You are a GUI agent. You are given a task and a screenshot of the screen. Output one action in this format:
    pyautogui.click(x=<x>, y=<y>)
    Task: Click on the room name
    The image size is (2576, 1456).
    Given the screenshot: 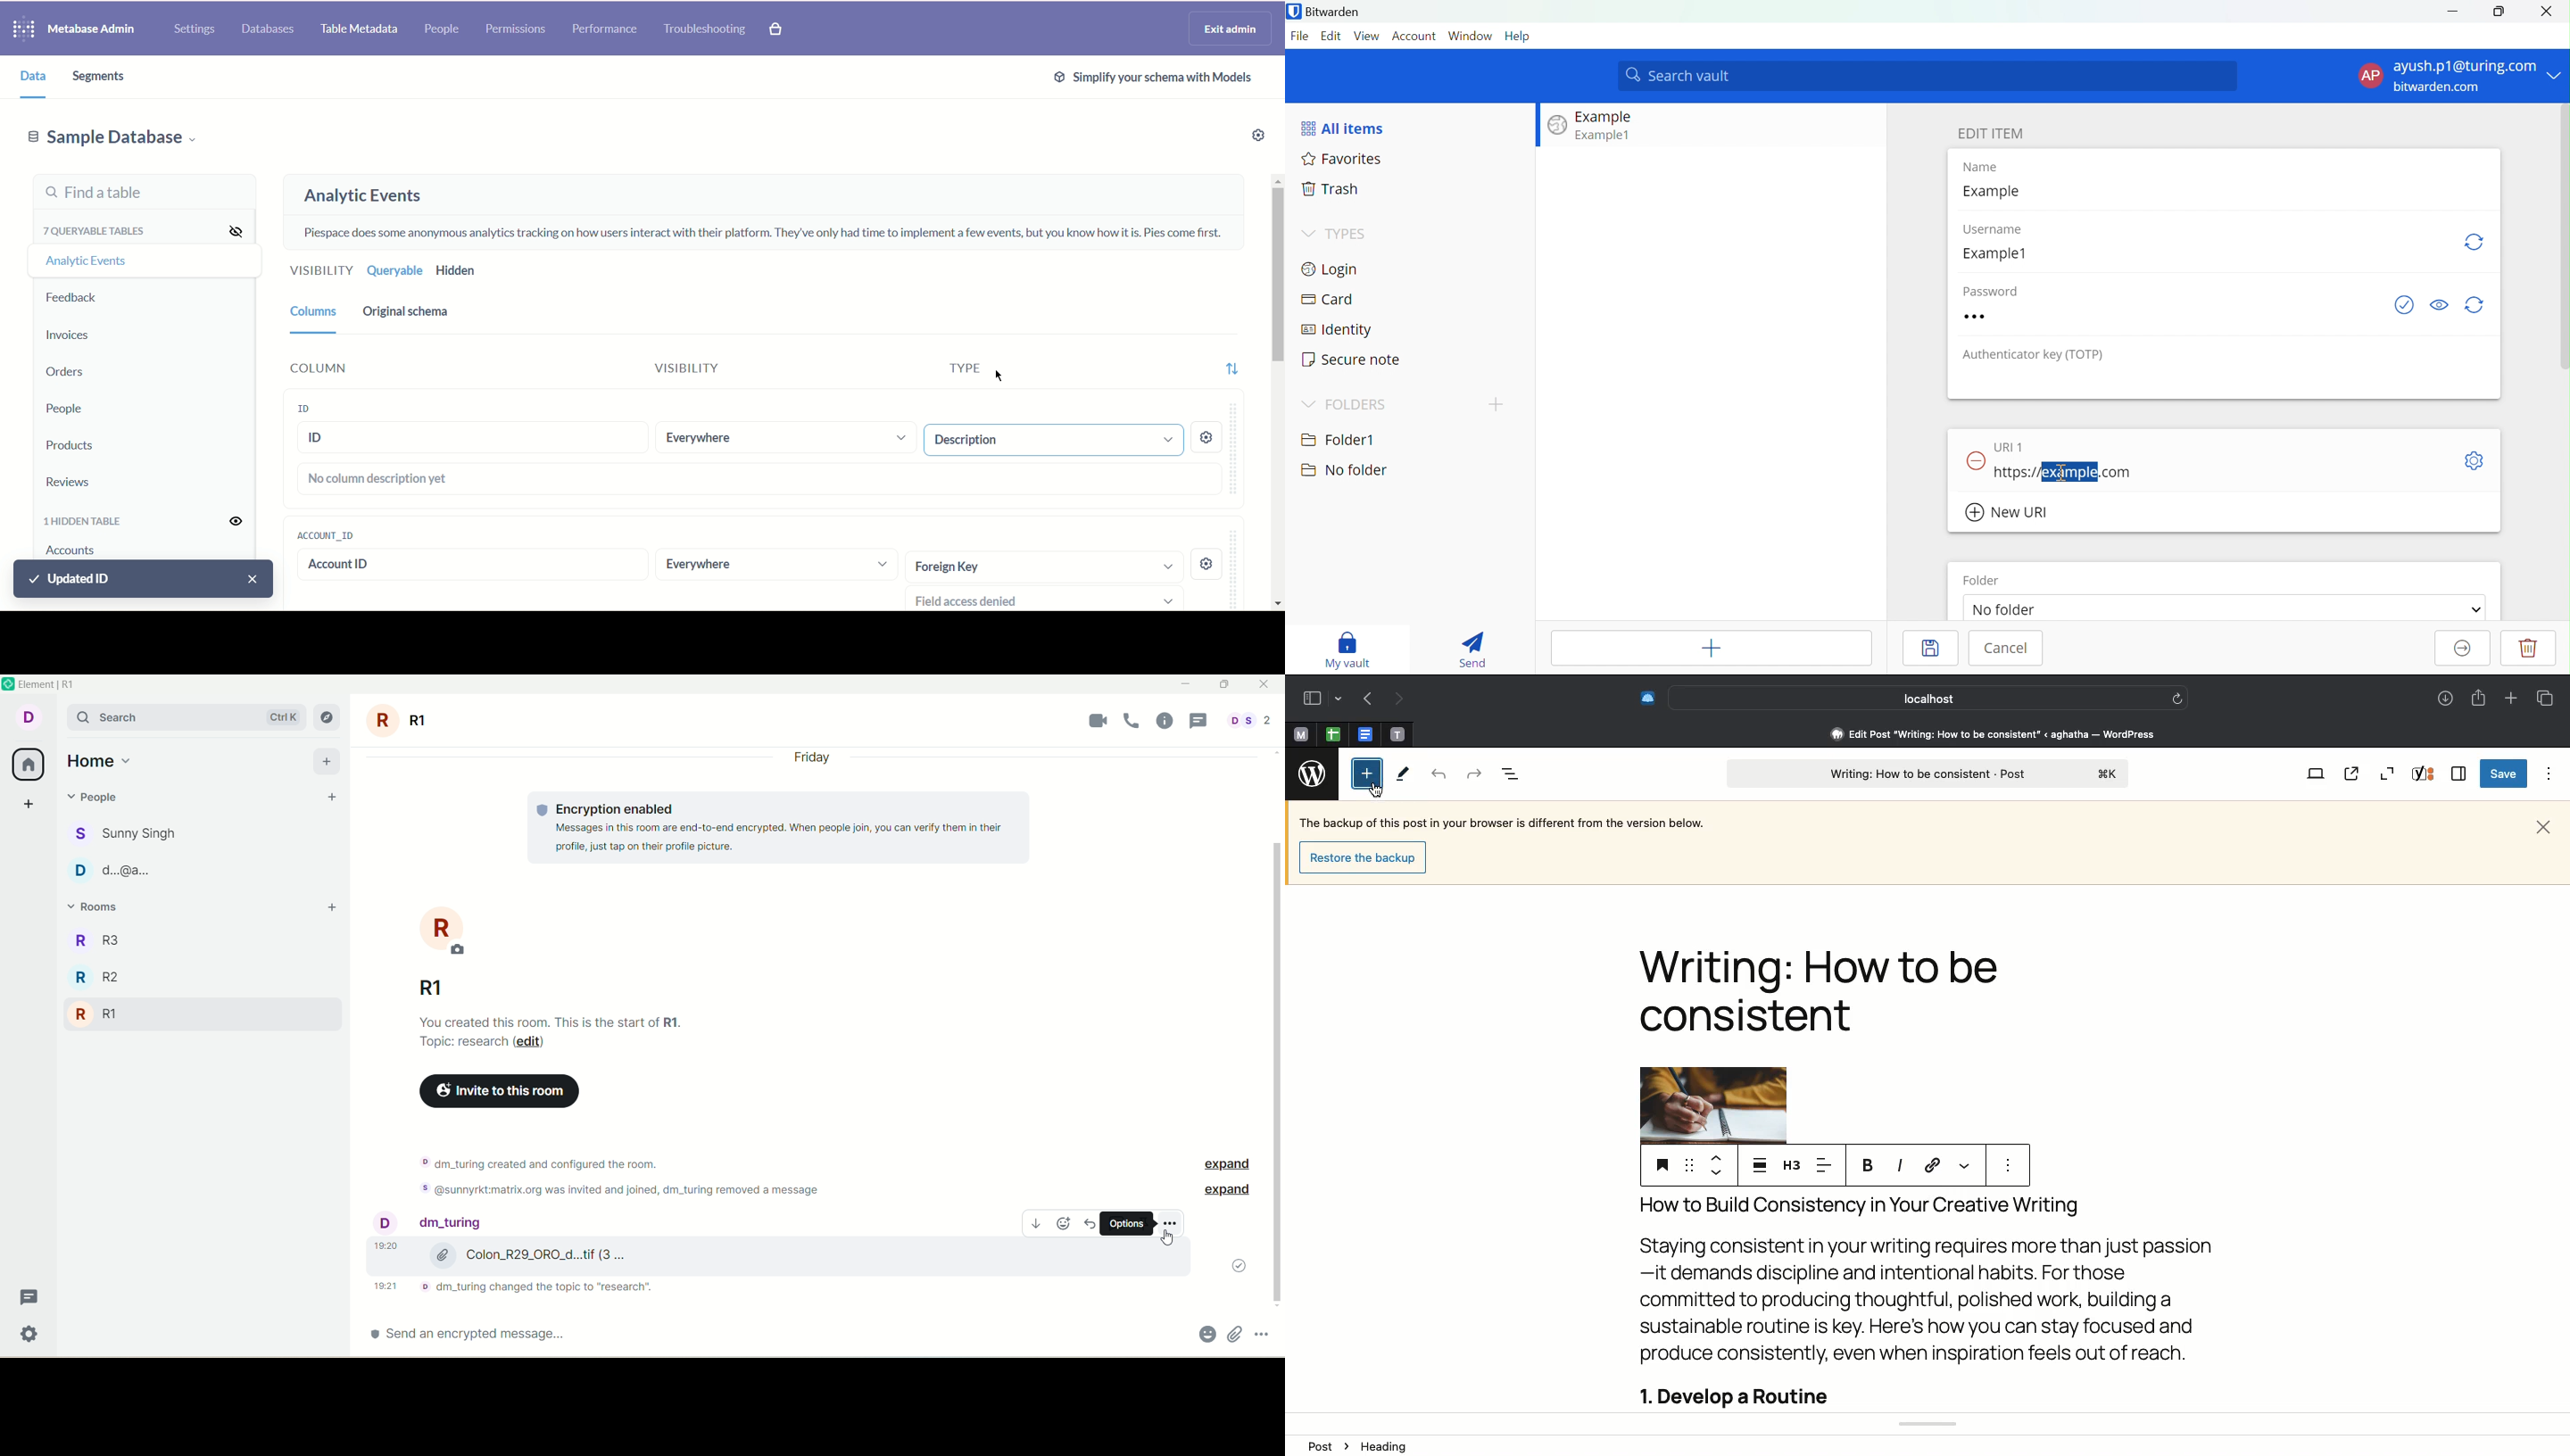 What is the action you would take?
    pyautogui.click(x=425, y=984)
    